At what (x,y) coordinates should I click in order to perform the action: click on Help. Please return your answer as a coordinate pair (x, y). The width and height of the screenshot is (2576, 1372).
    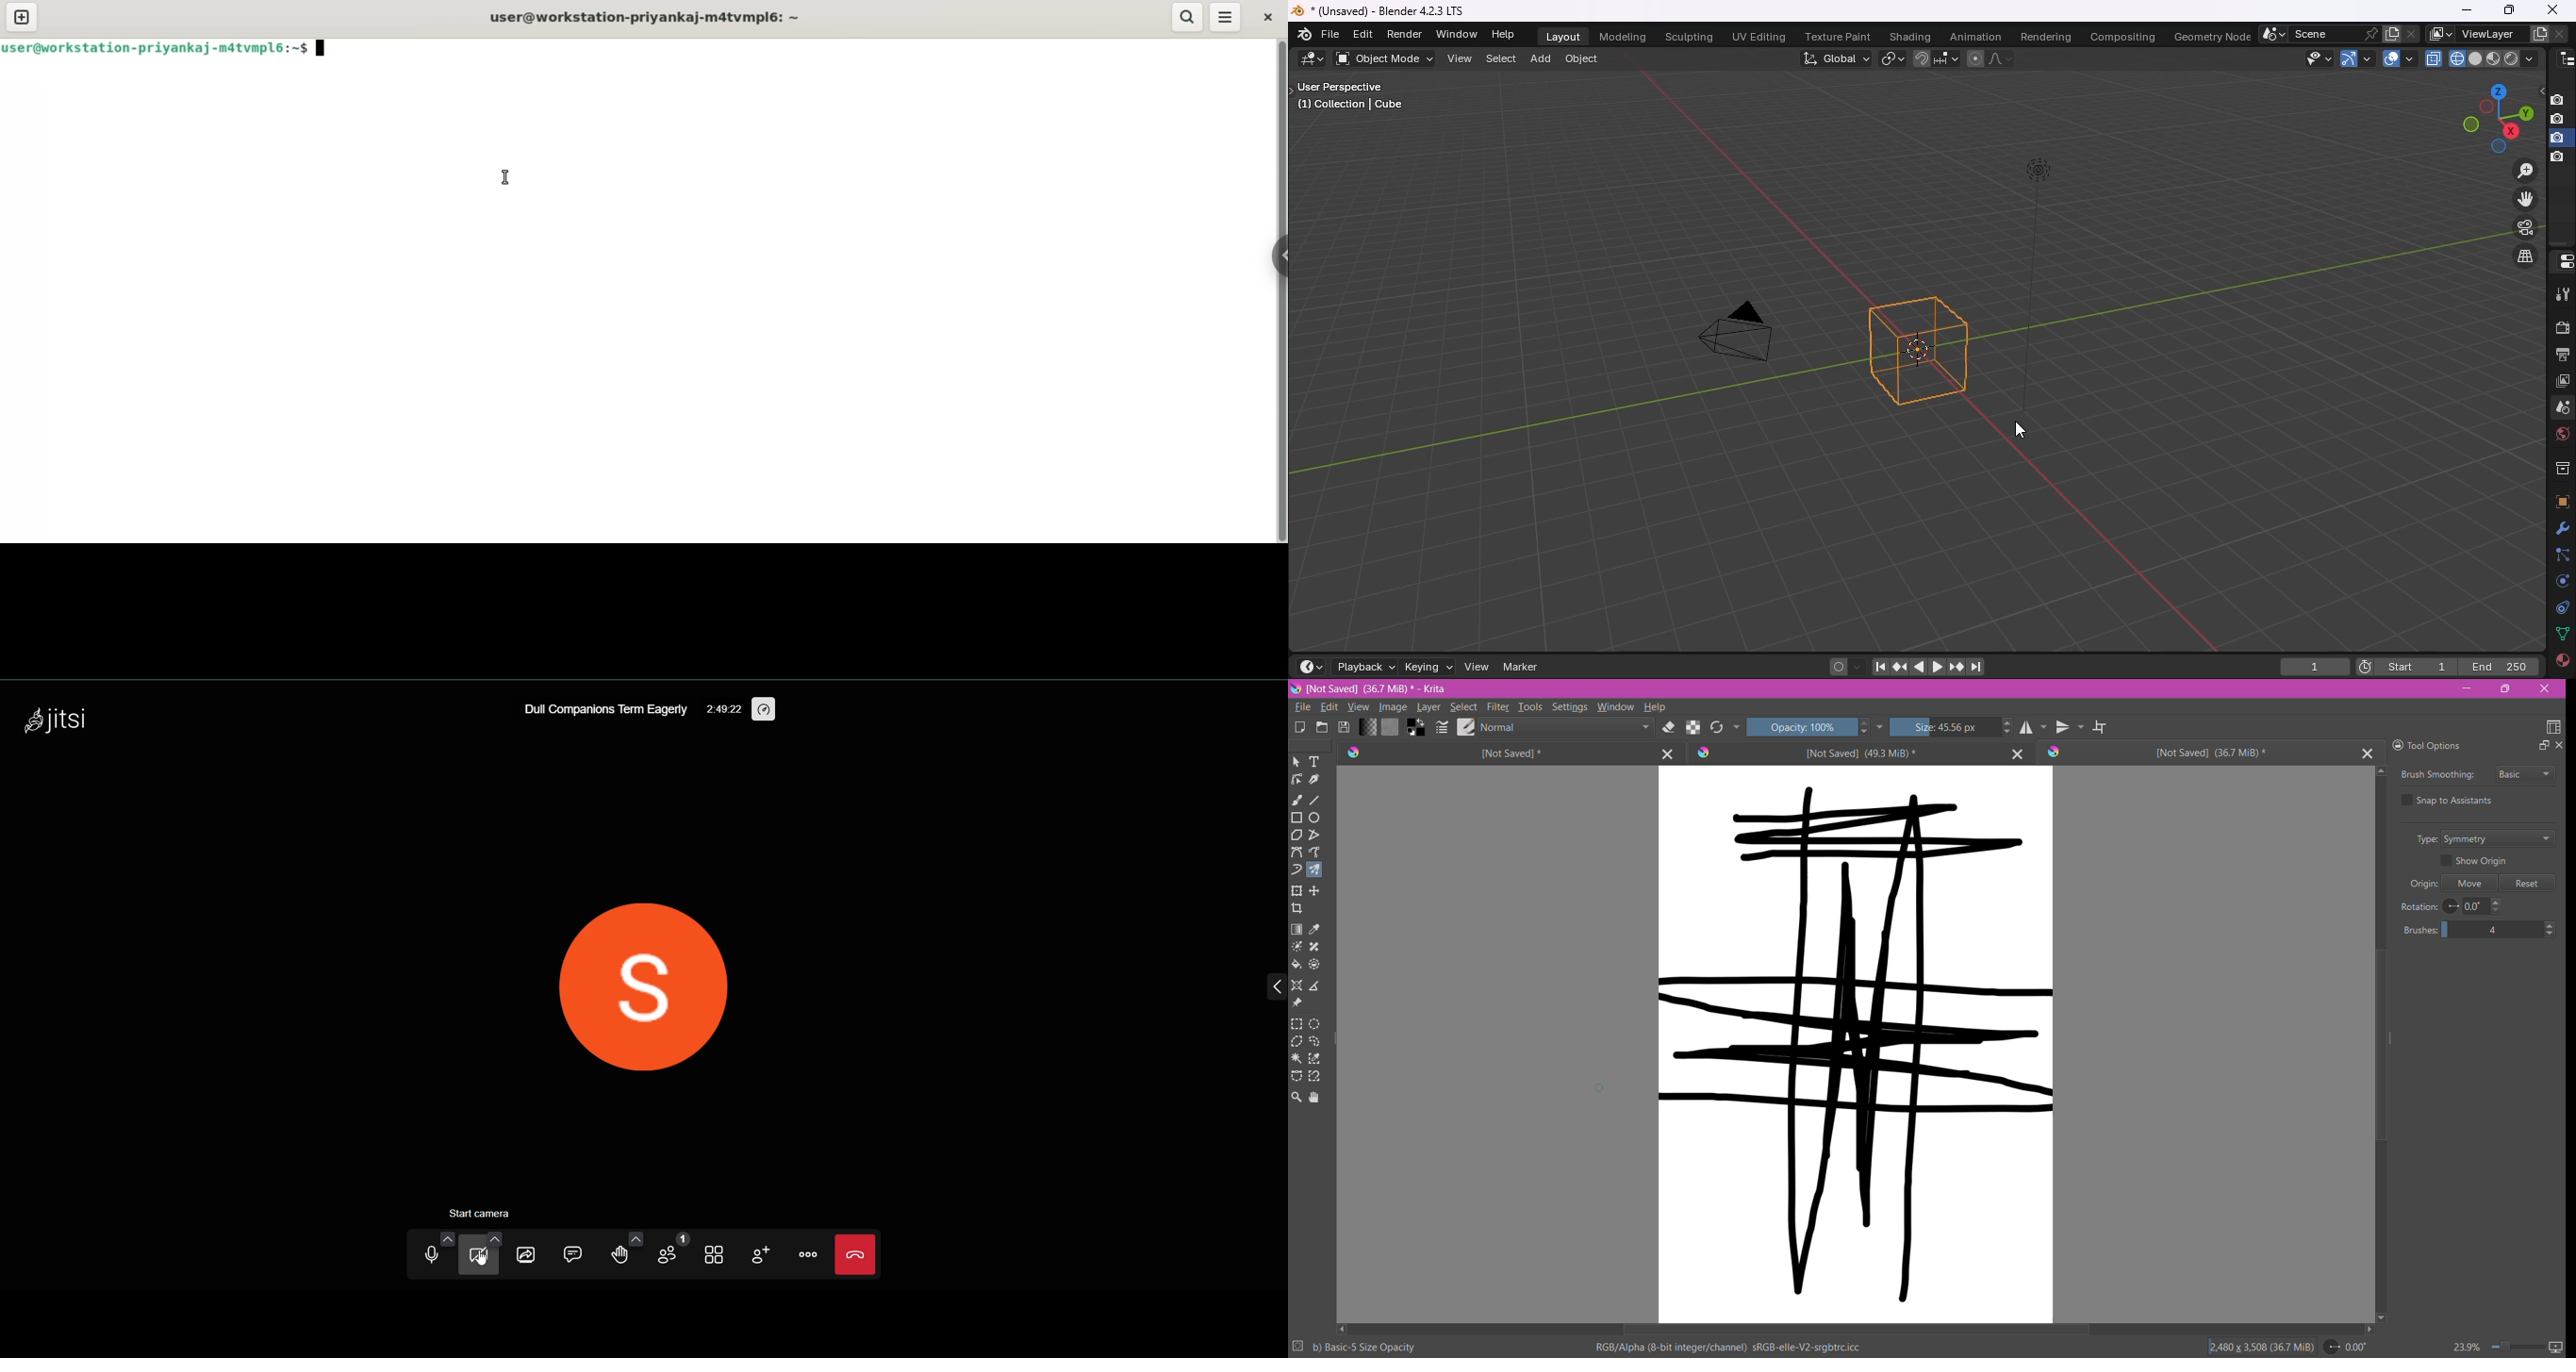
    Looking at the image, I should click on (1655, 707).